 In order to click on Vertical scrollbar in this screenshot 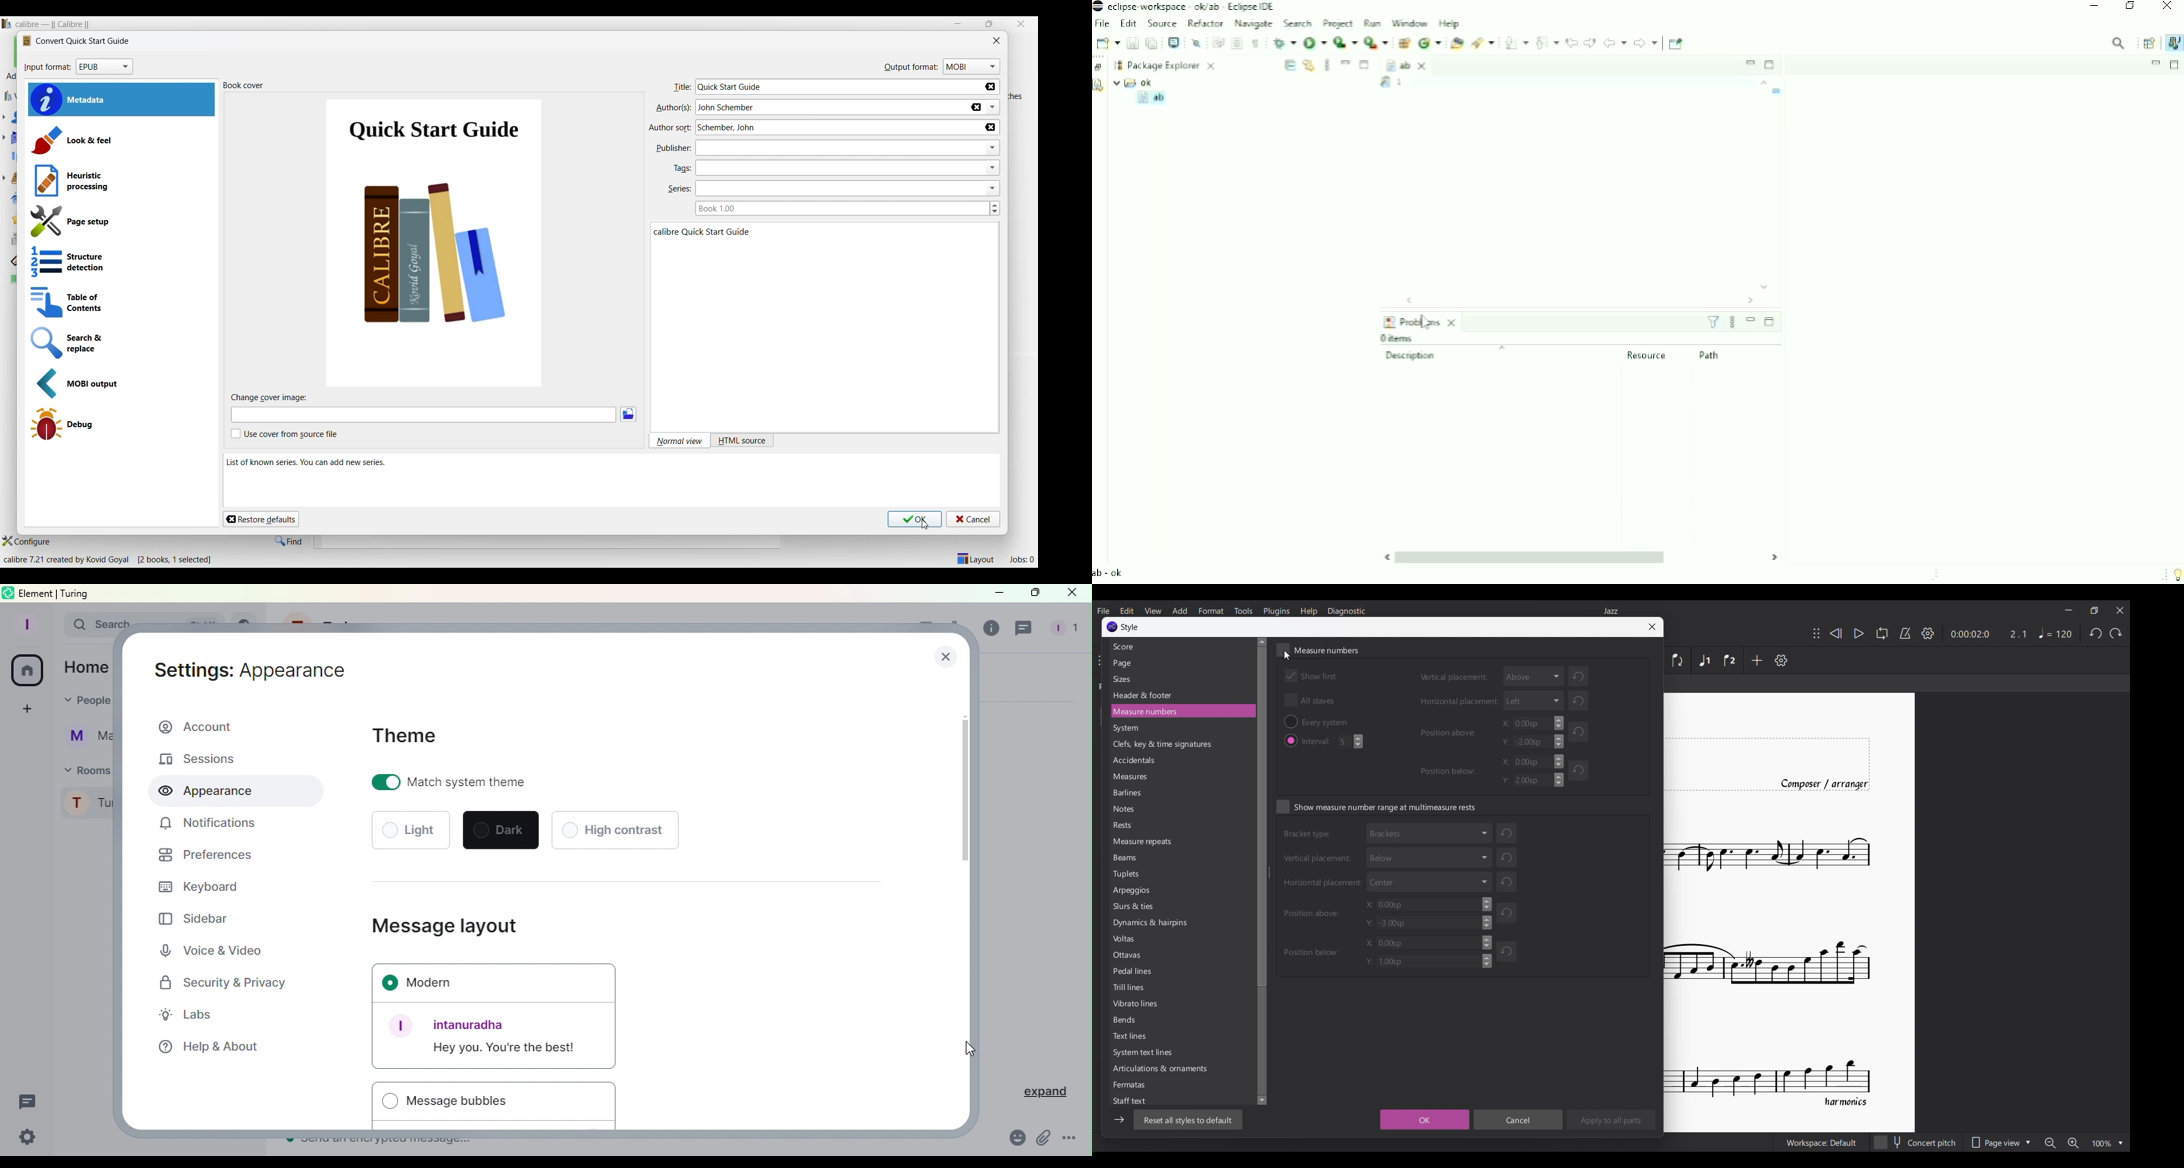, I will do `click(1762, 185)`.